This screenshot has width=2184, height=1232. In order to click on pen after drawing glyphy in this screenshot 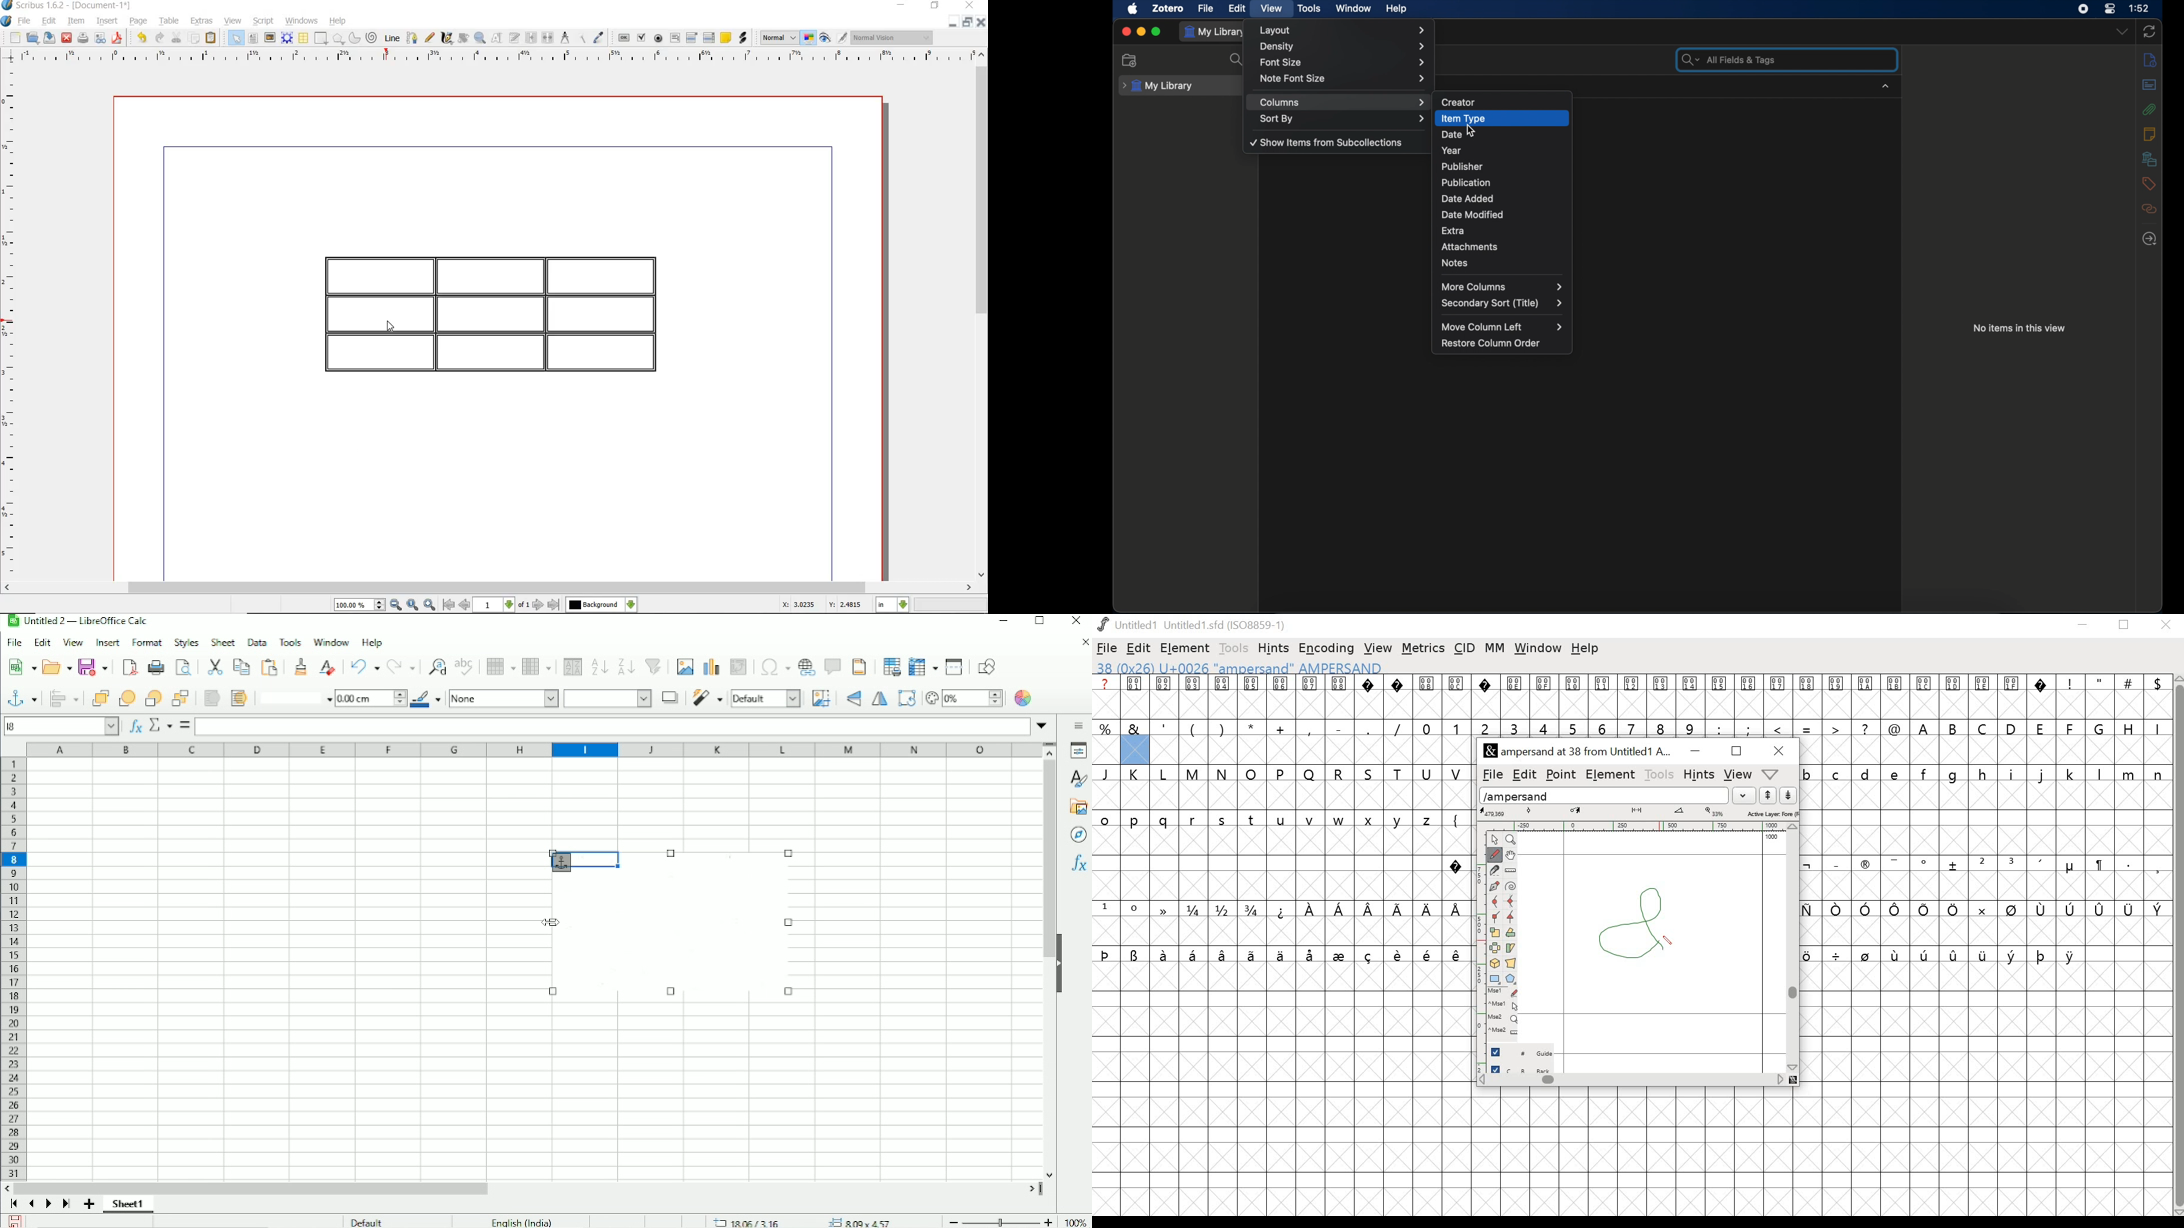, I will do `click(1670, 940)`.